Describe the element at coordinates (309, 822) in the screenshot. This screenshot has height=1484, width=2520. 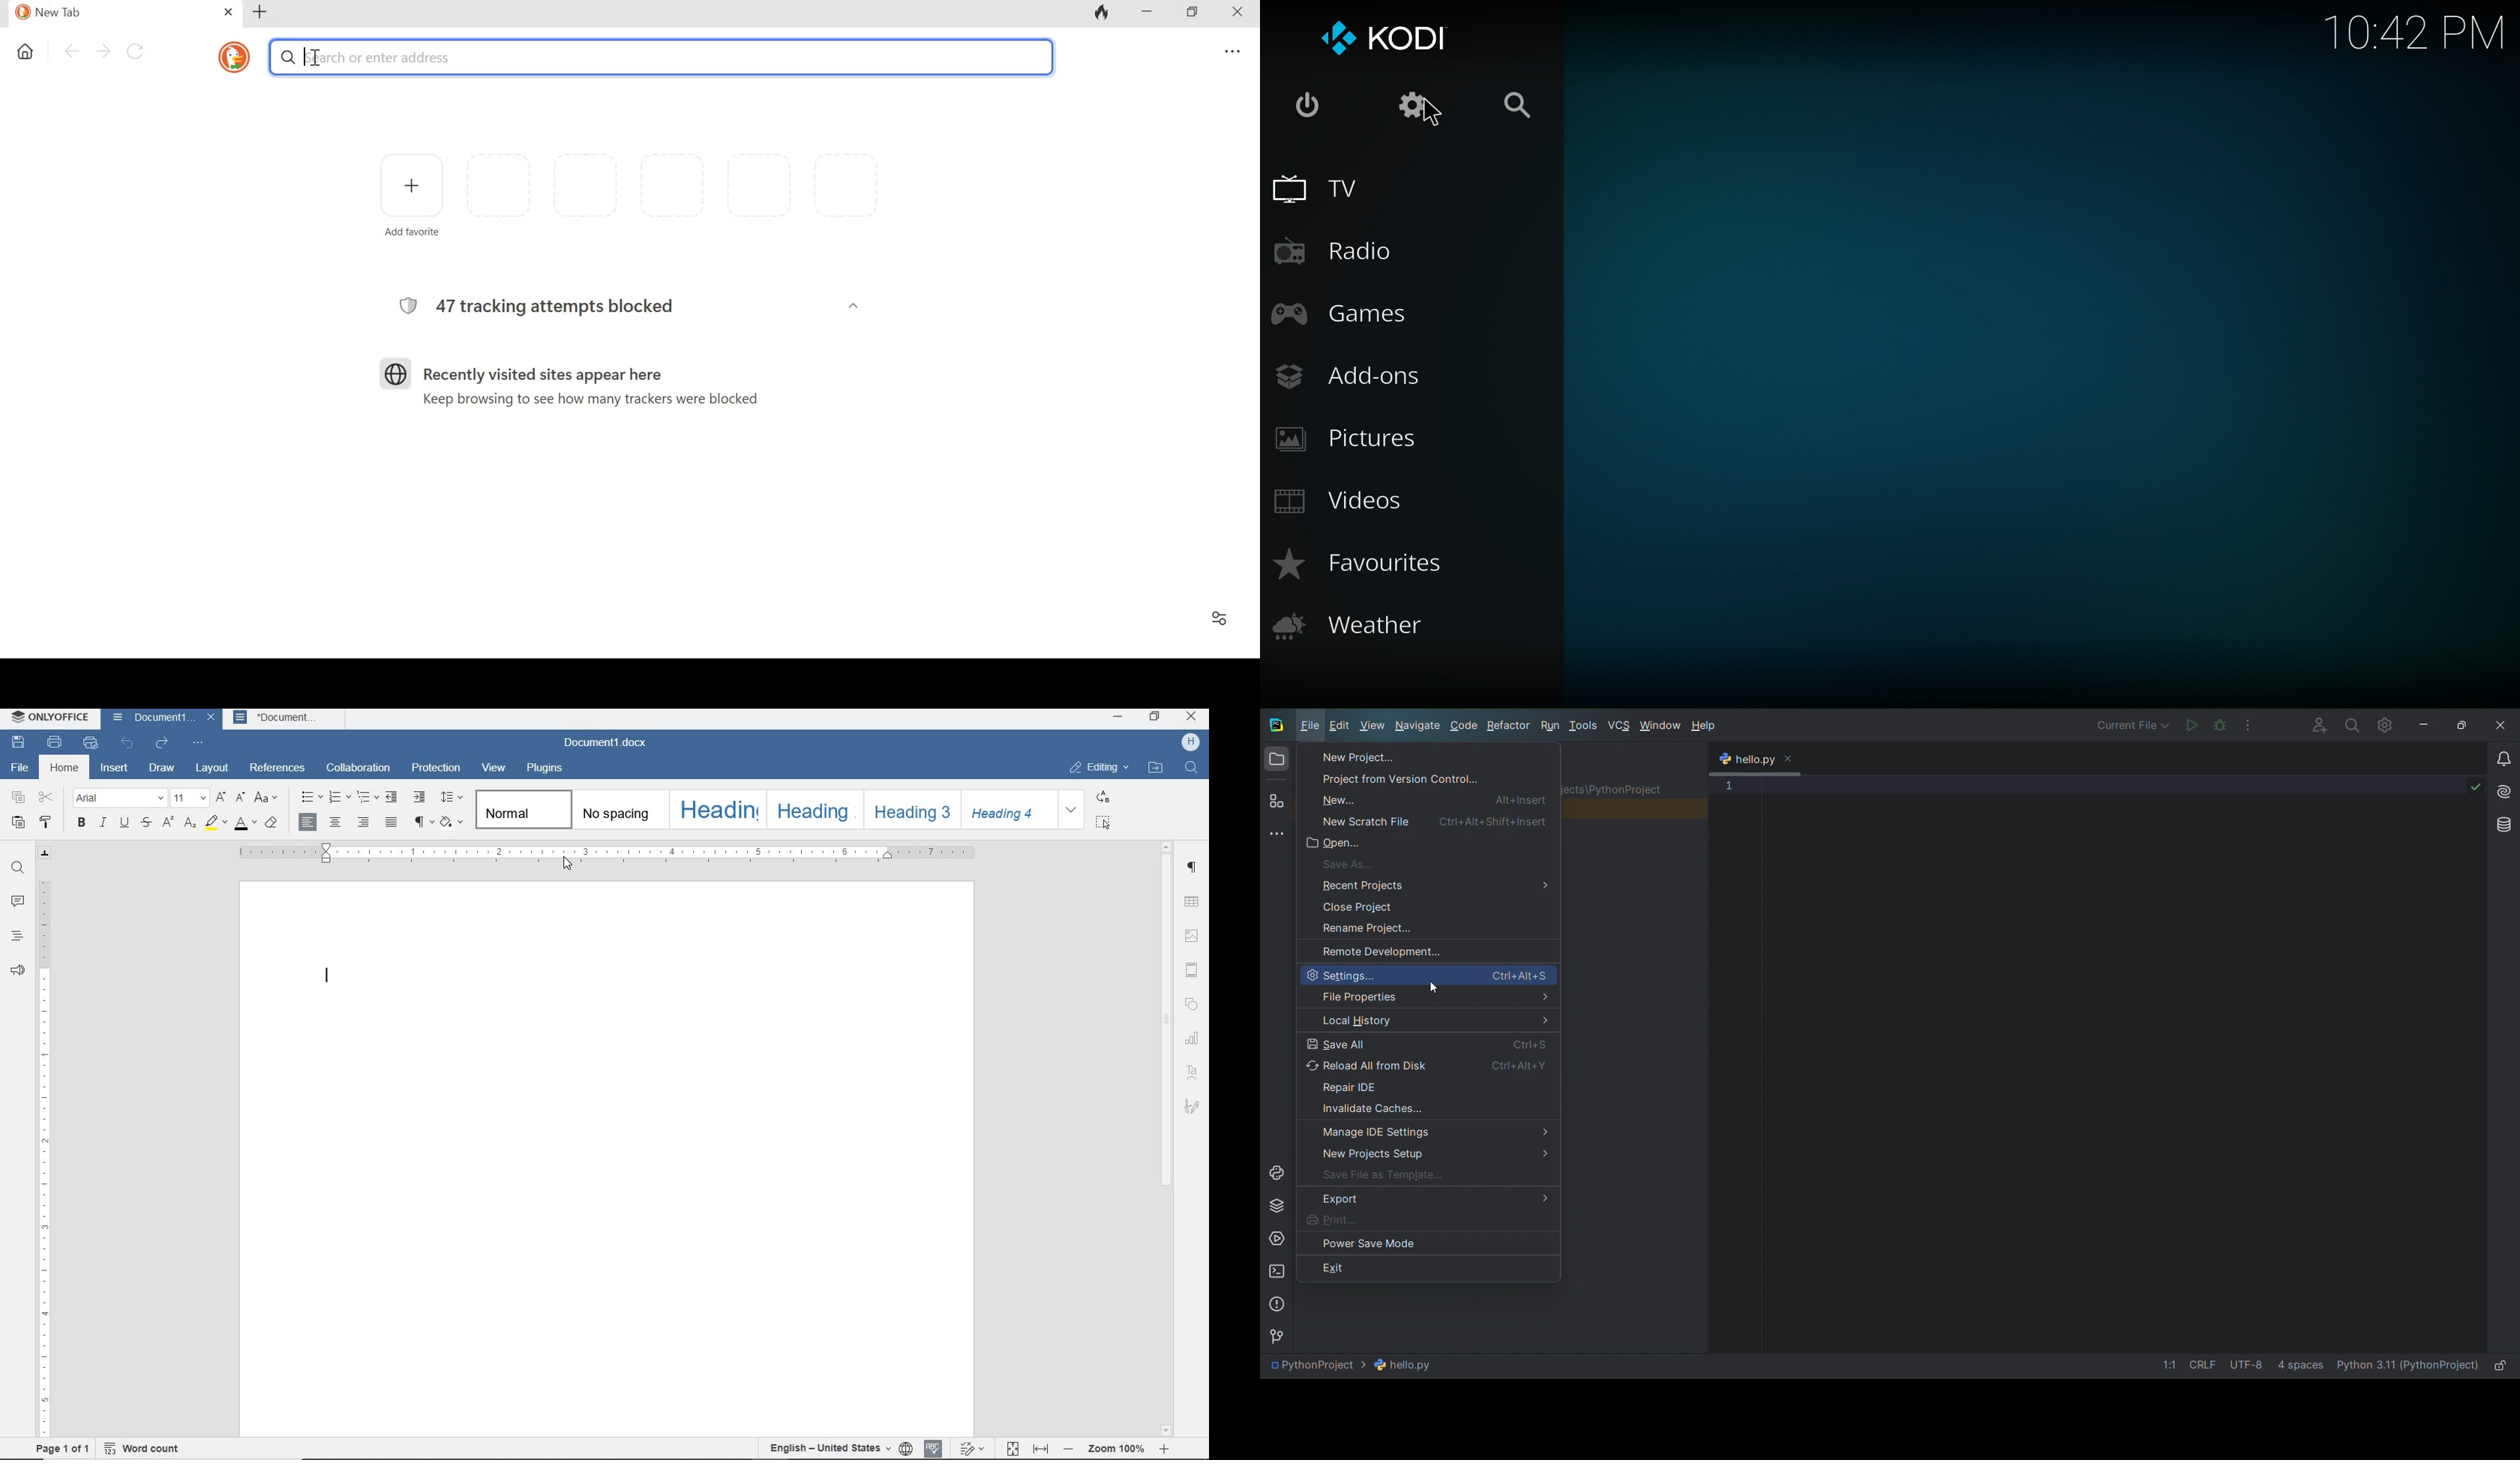
I see `ALIGN LEFT` at that location.